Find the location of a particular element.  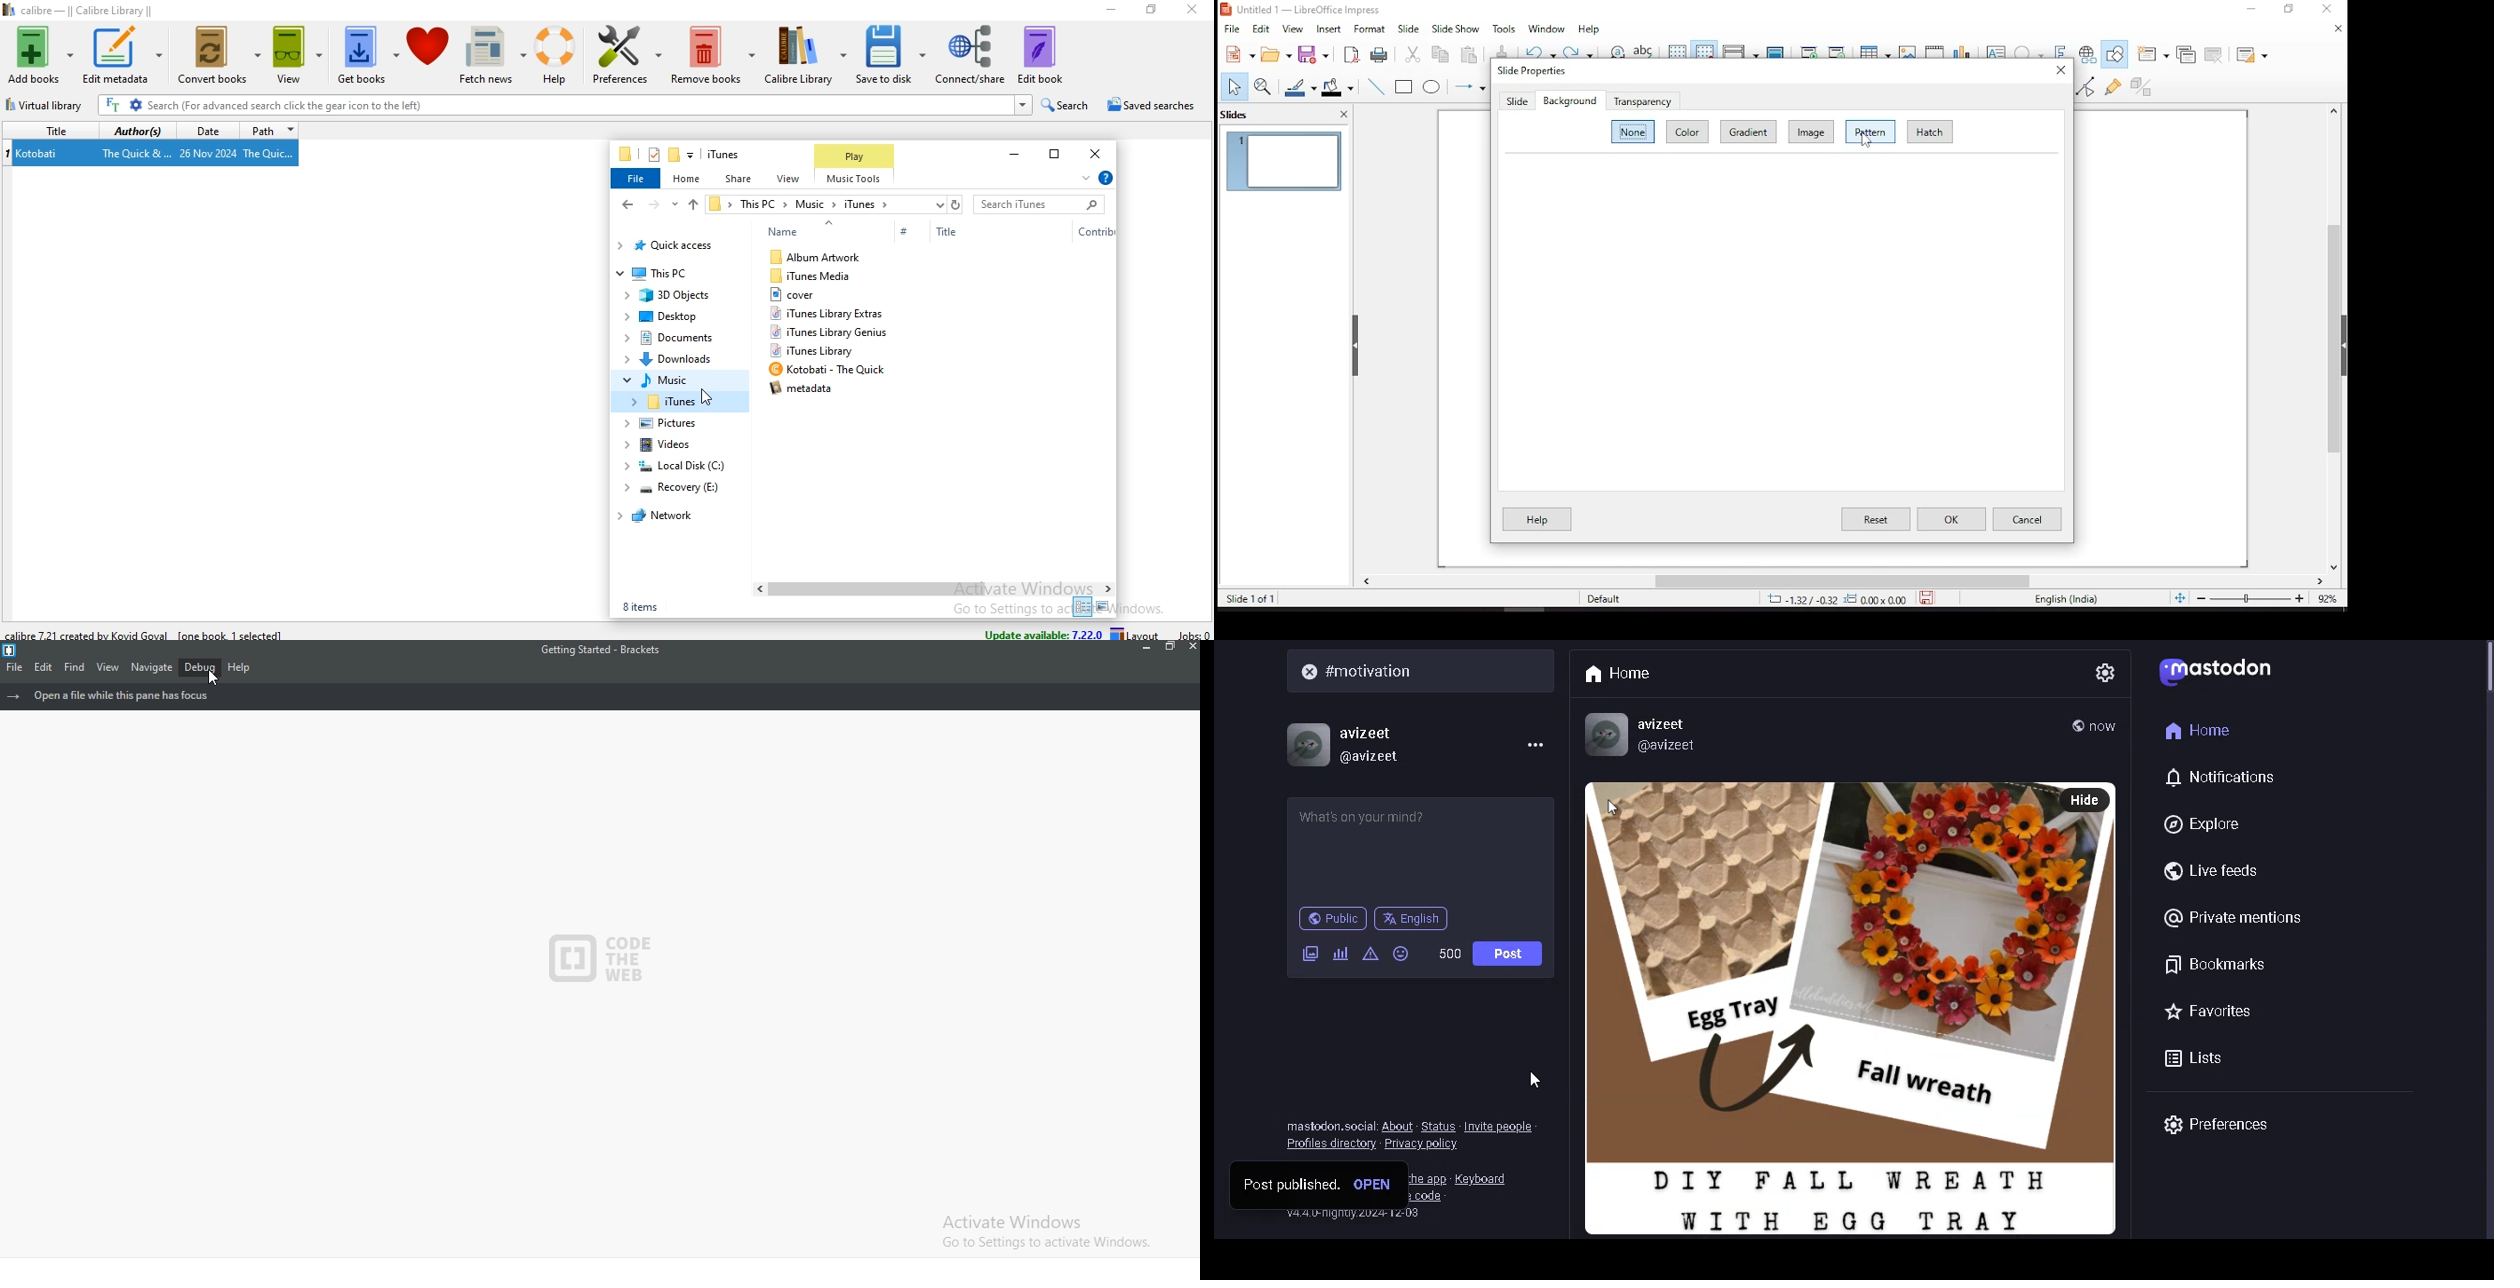

default is located at coordinates (1604, 599).